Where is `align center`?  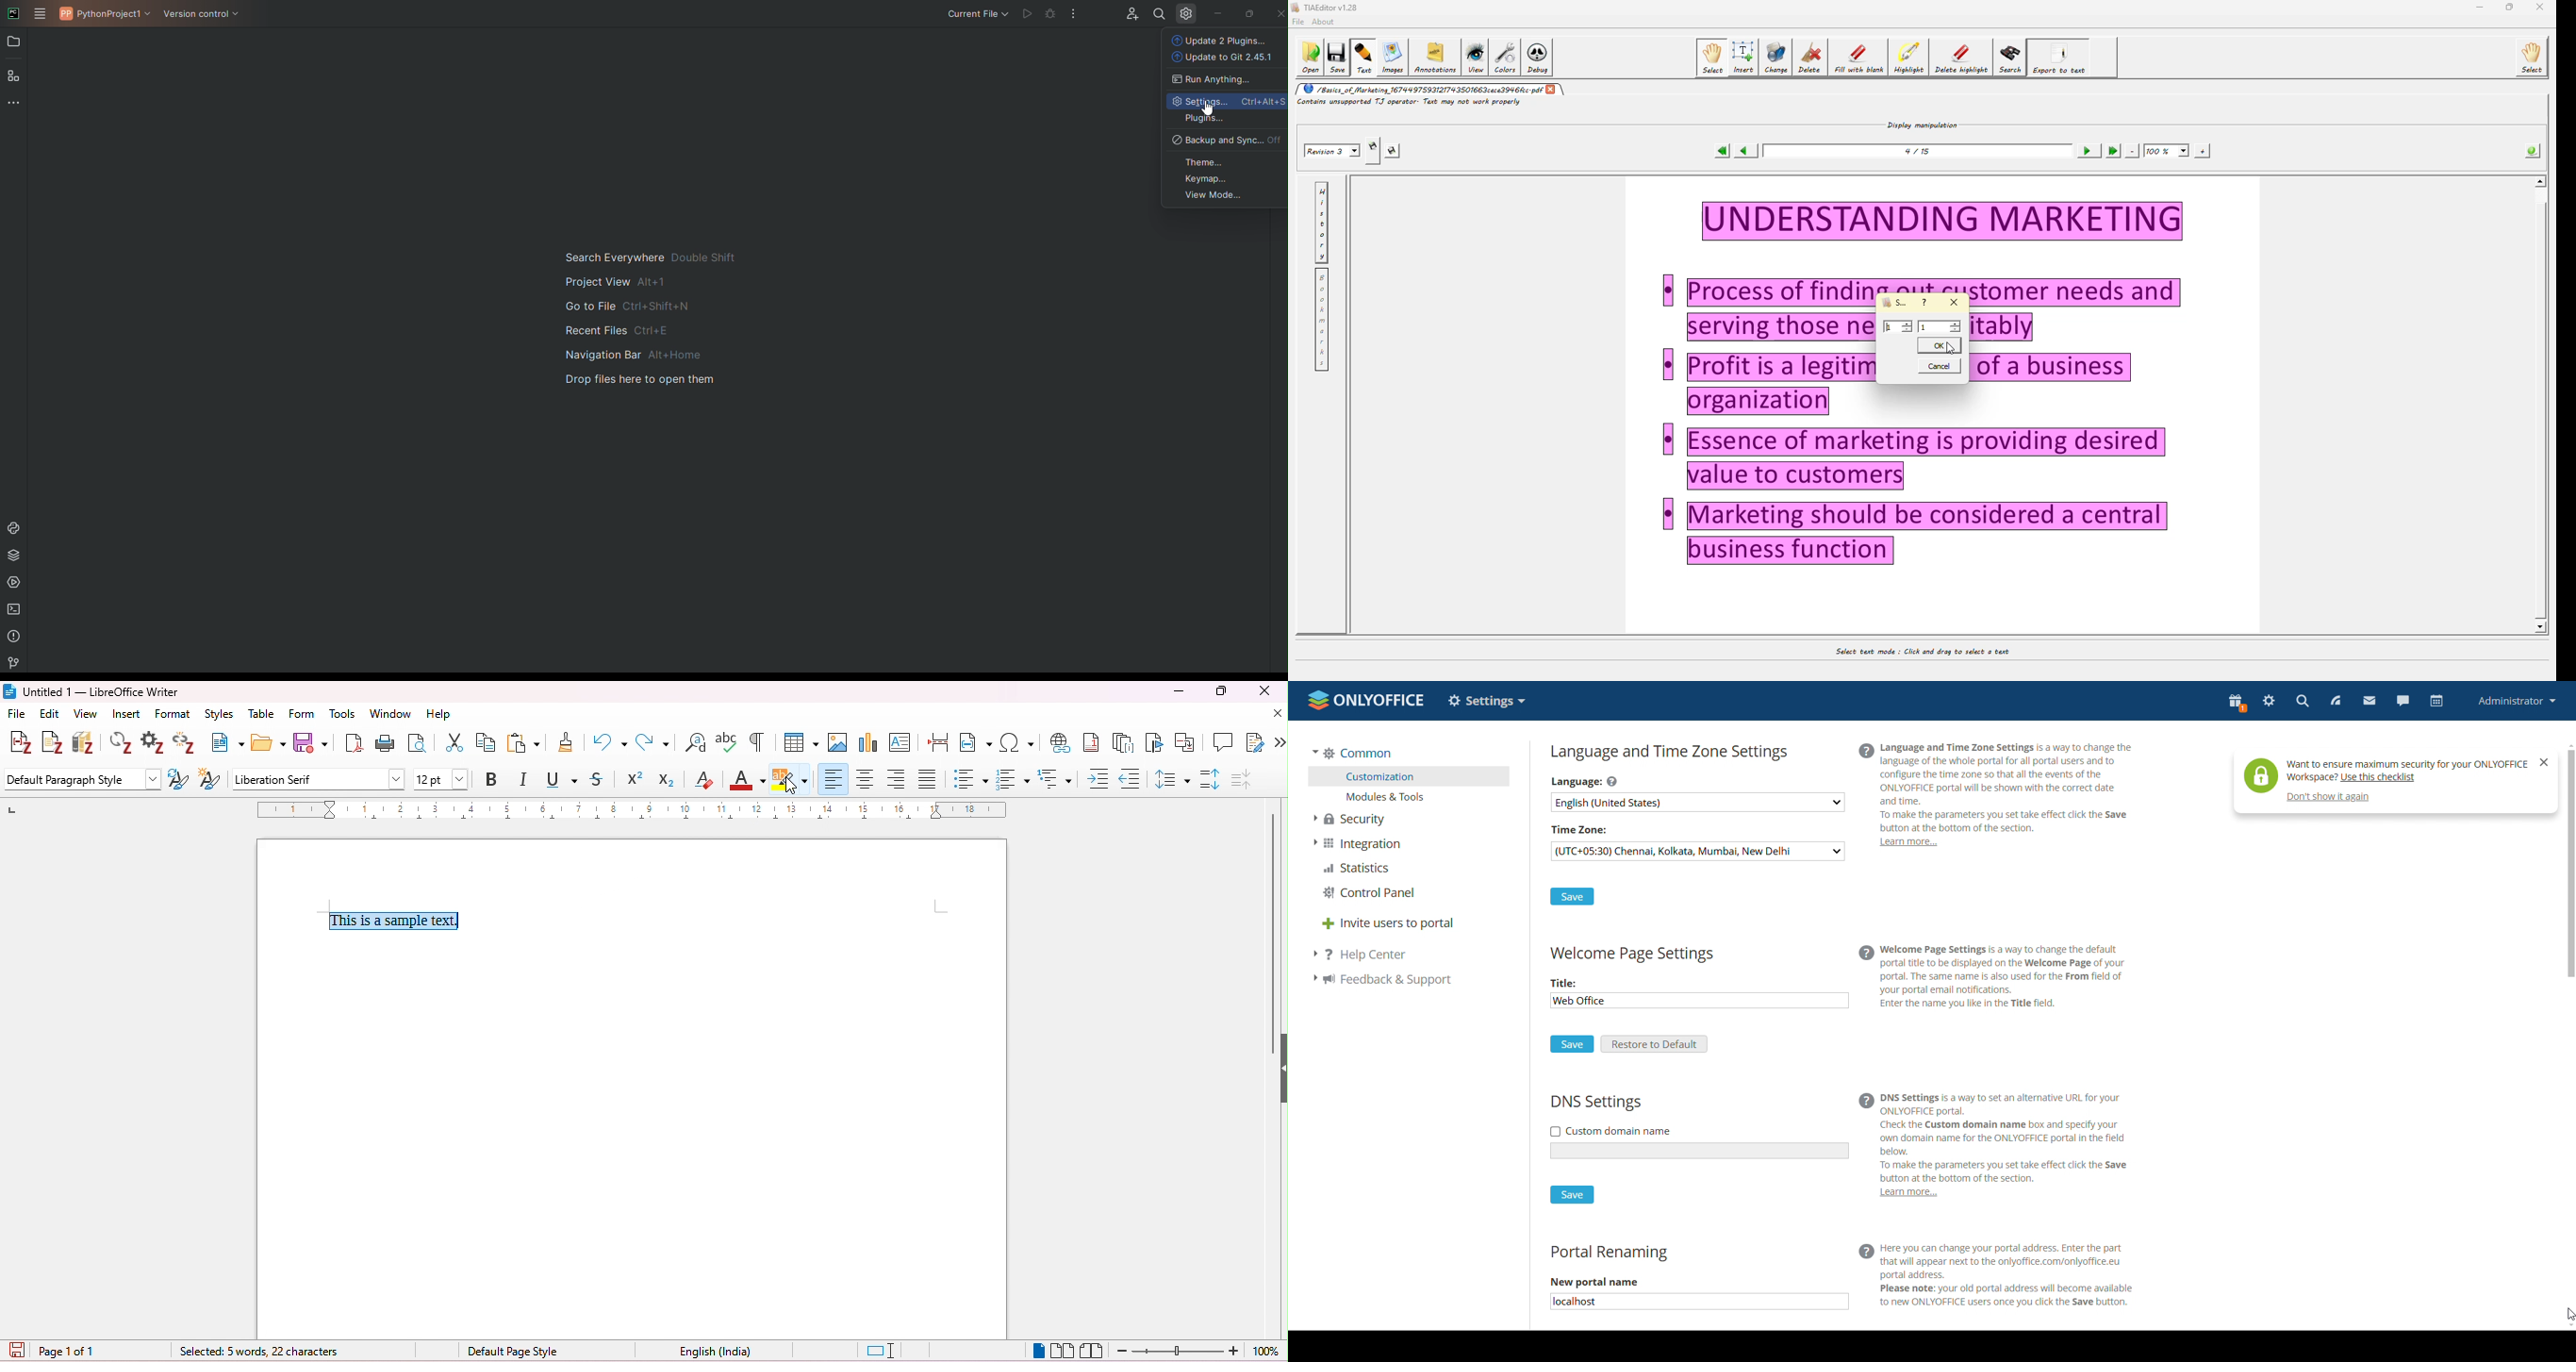
align center is located at coordinates (865, 778).